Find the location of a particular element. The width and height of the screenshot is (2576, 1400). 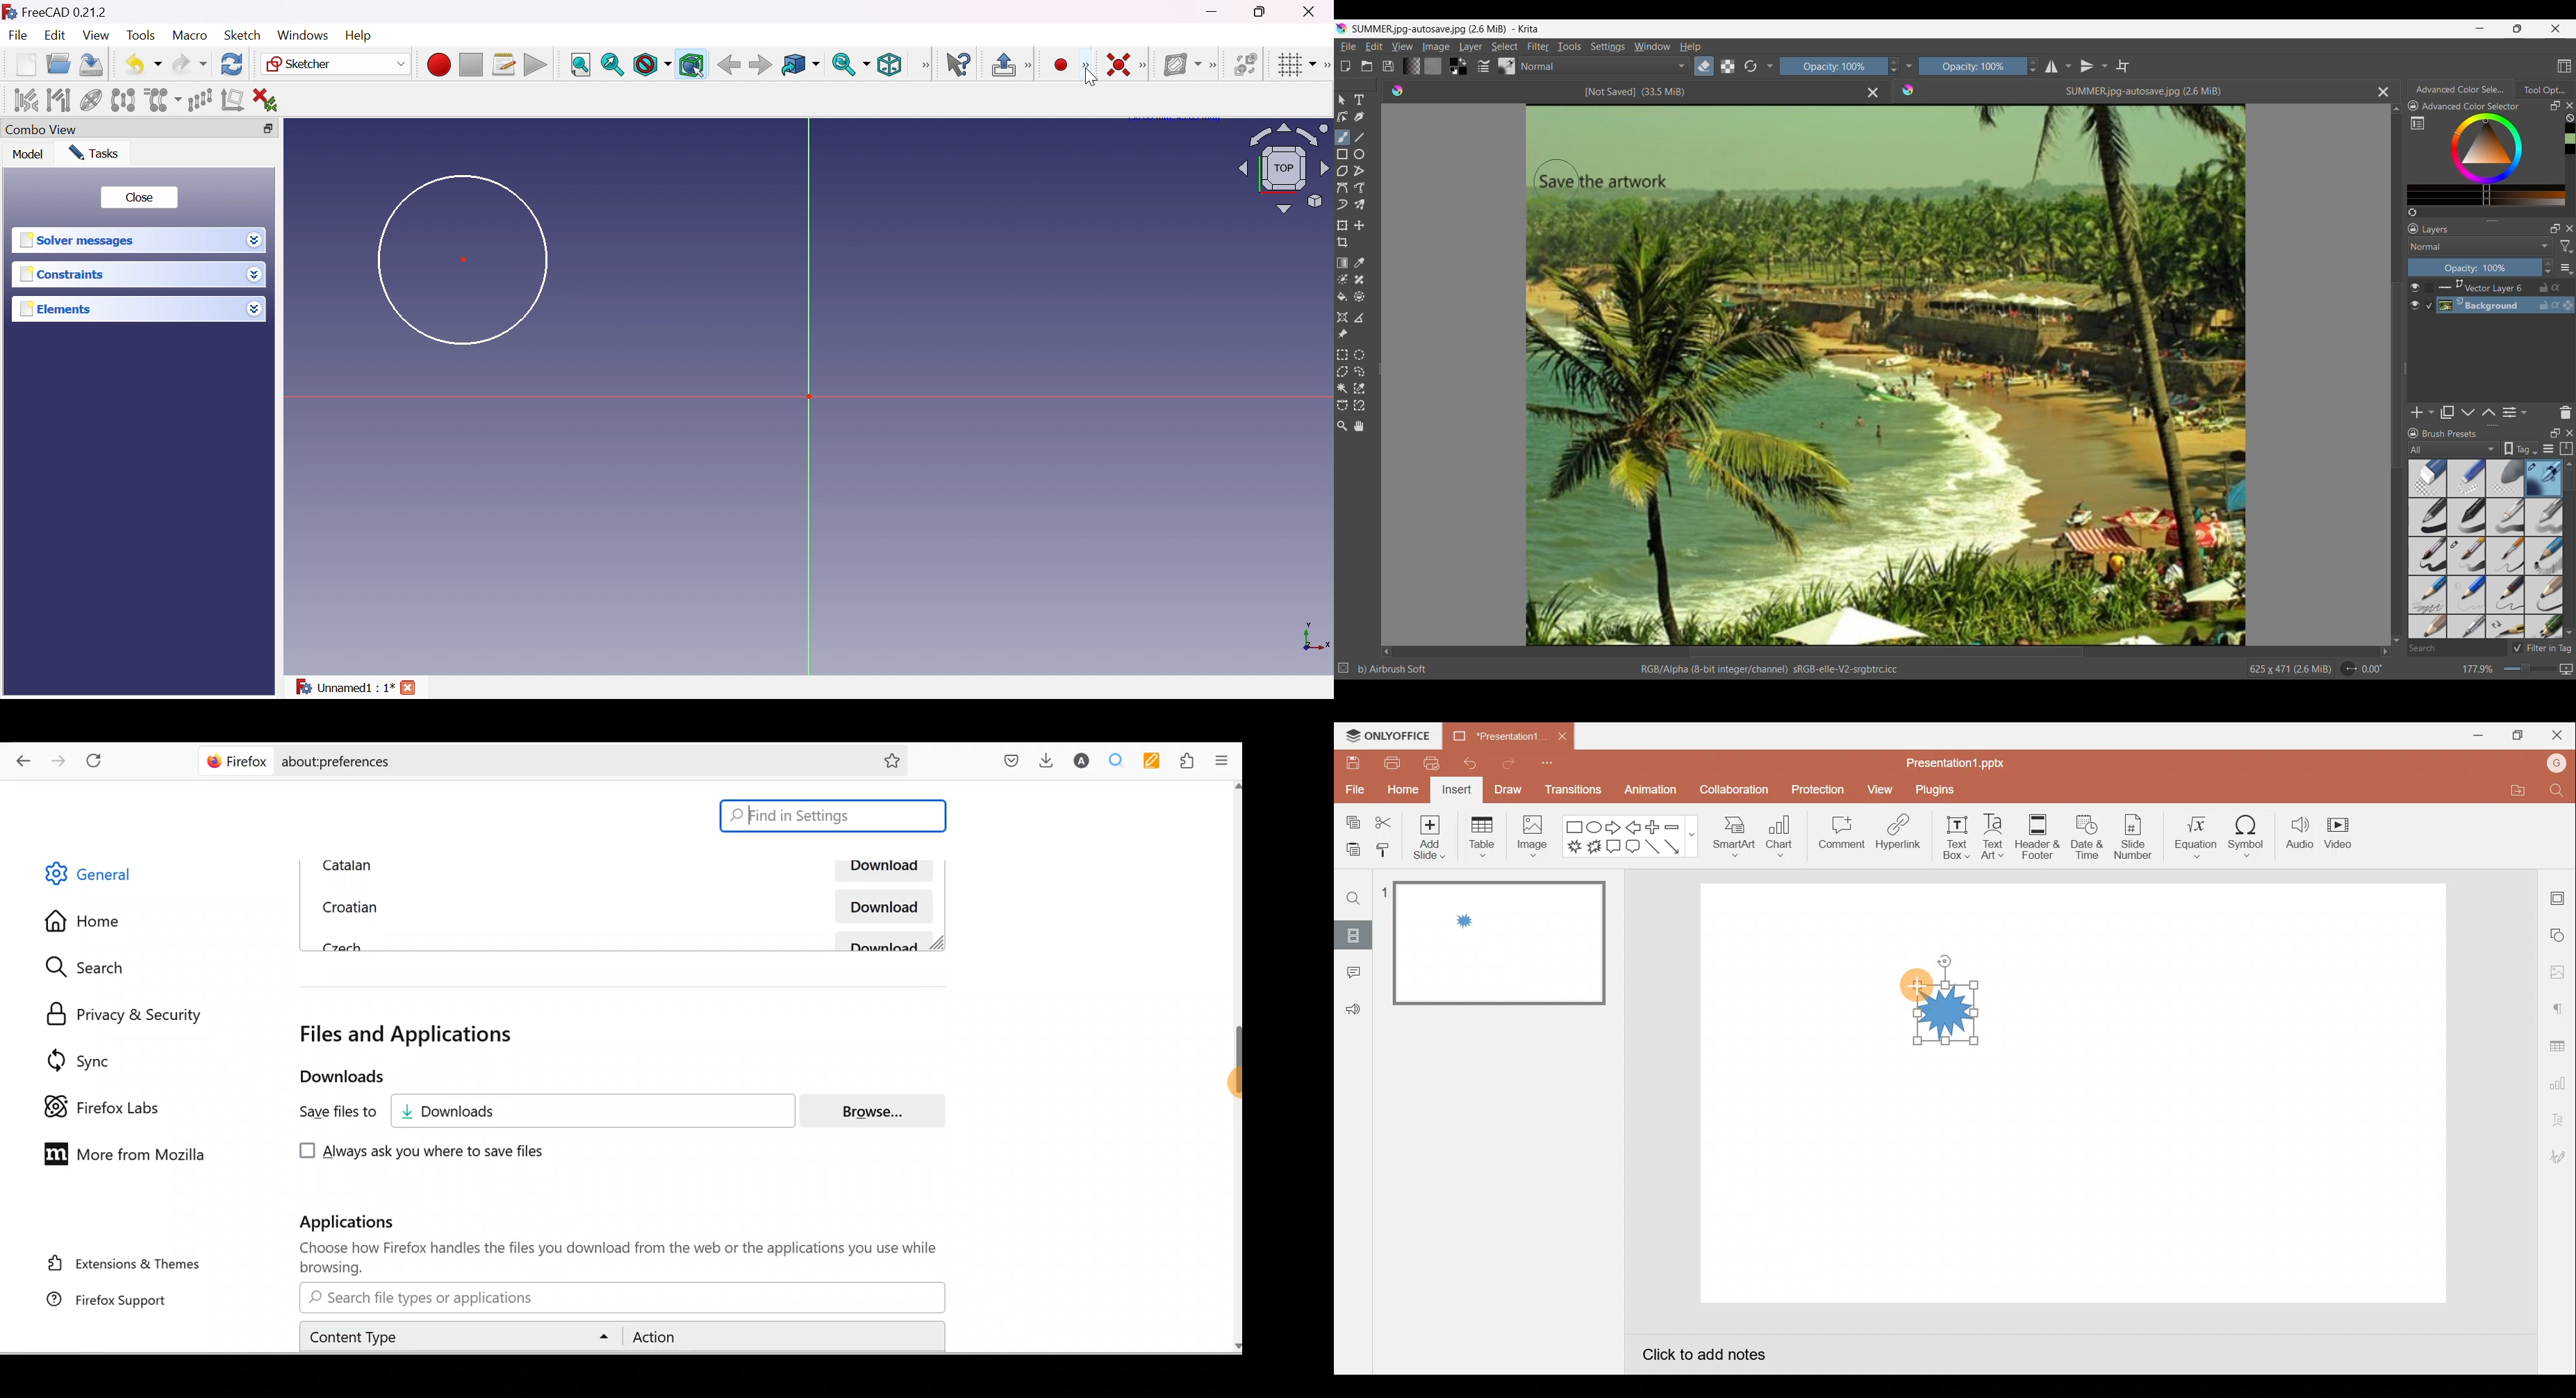

Animation is located at coordinates (1648, 792).